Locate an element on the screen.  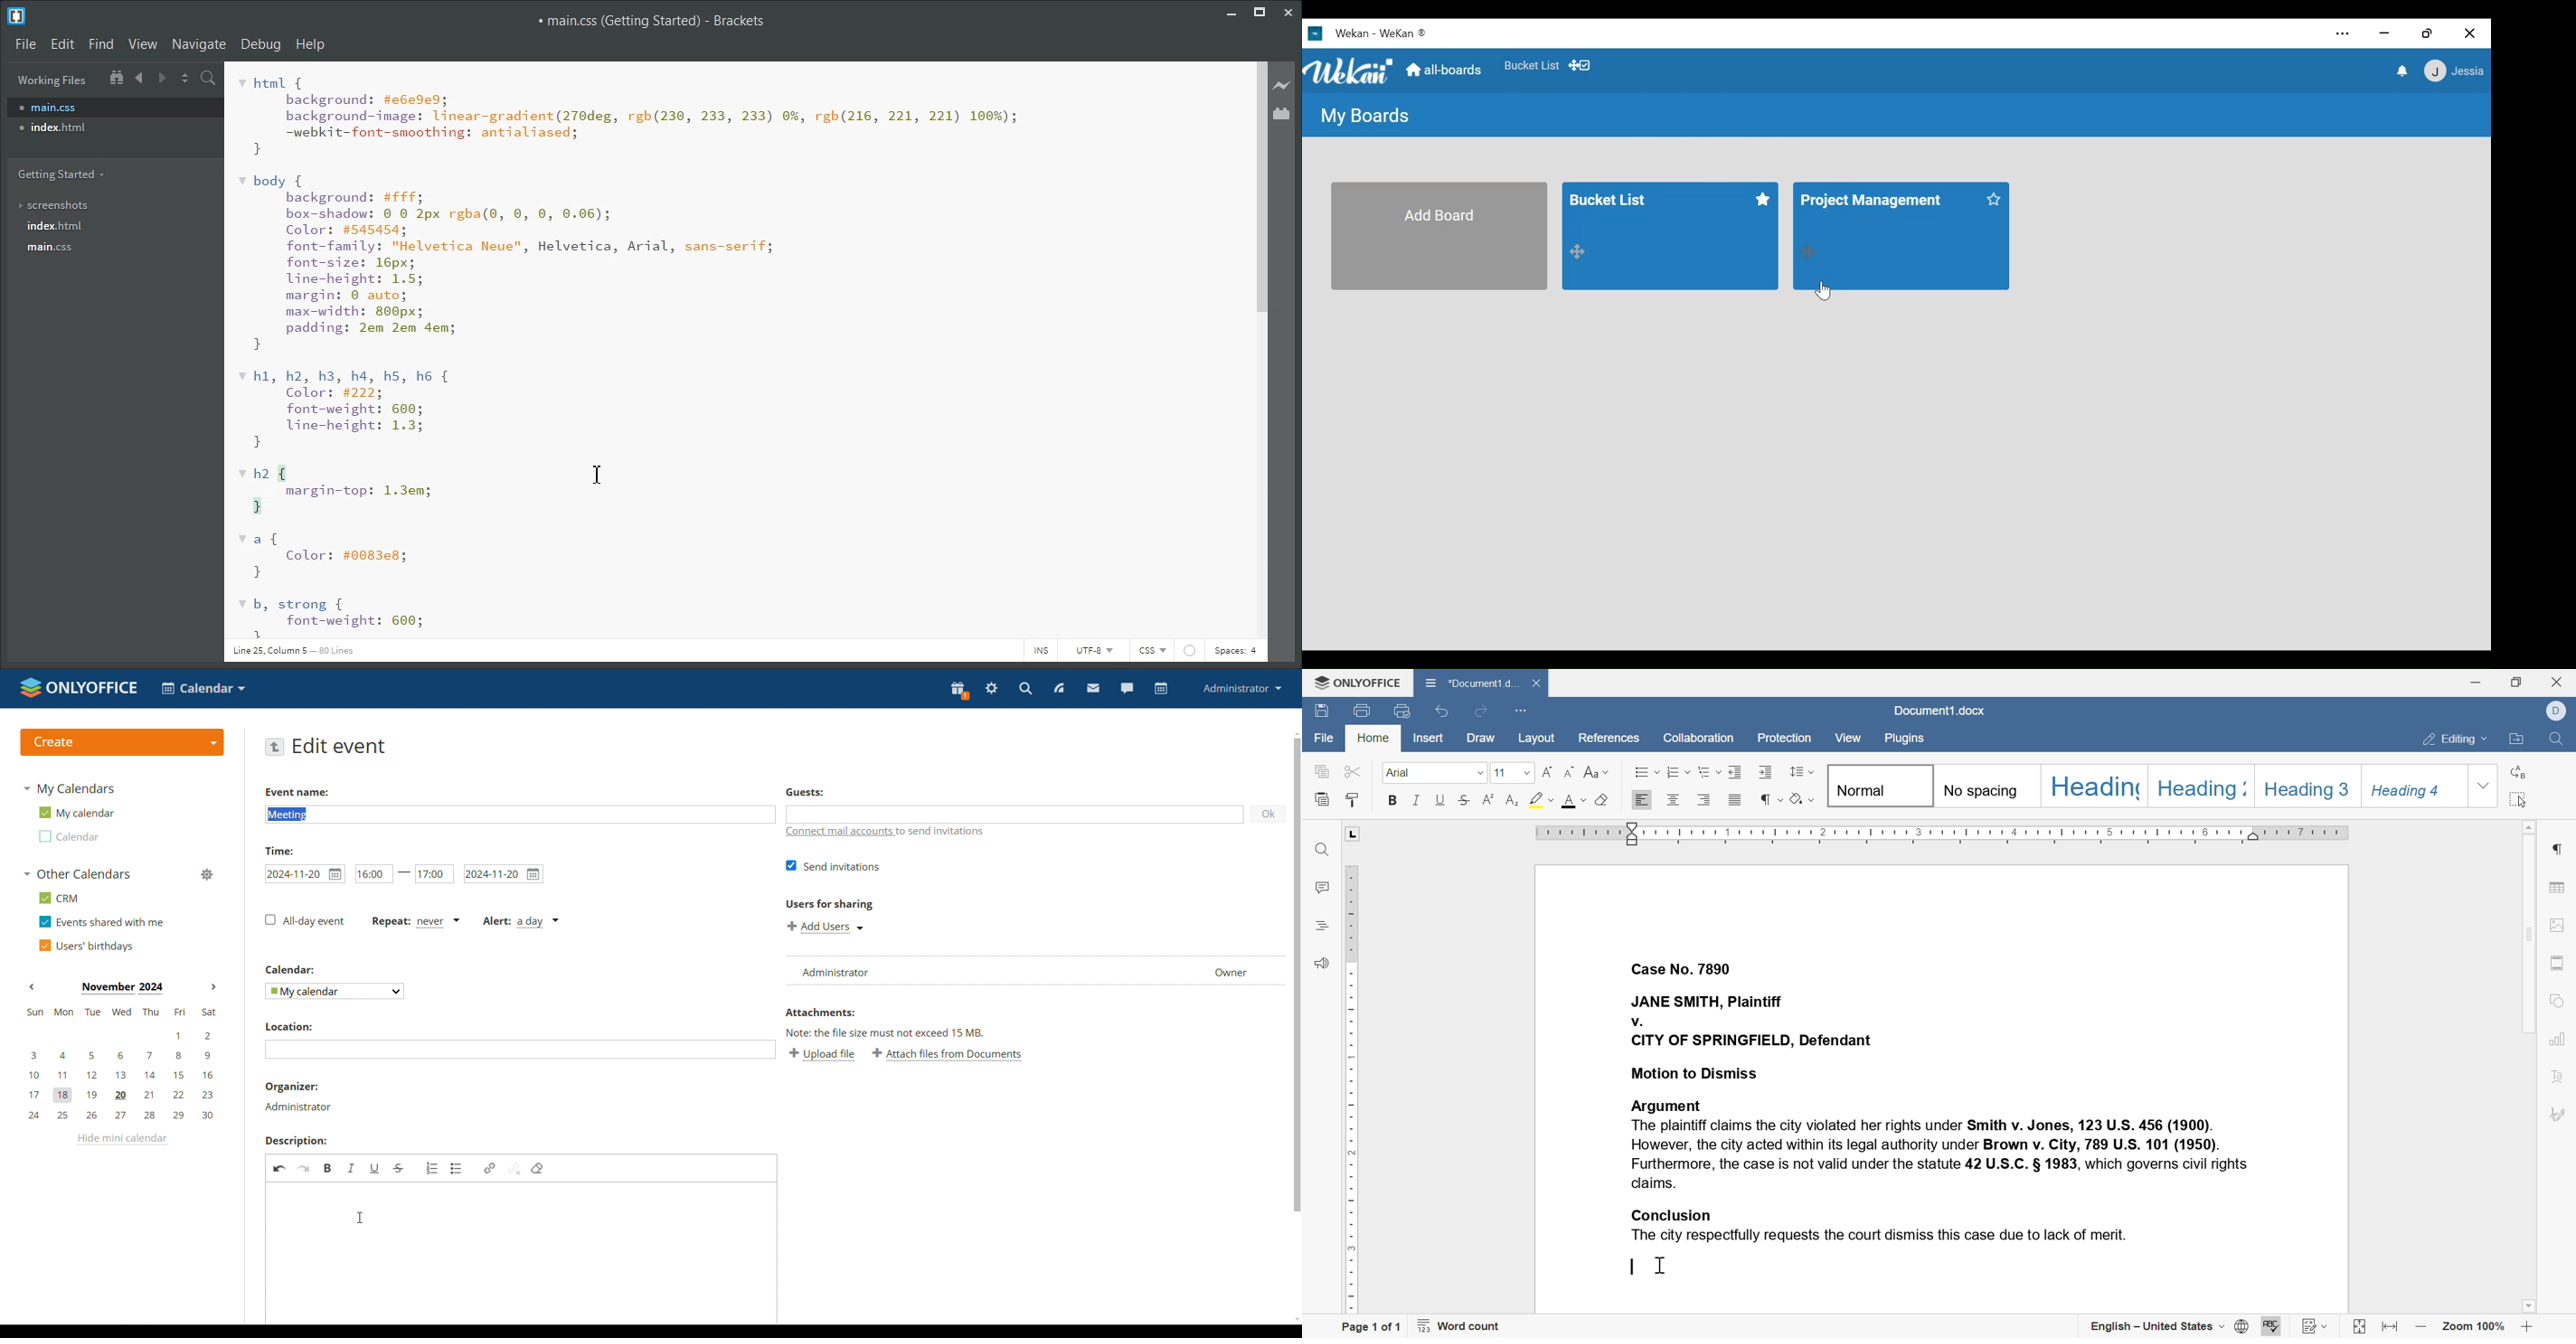
Document1.d is located at coordinates (1470, 681).